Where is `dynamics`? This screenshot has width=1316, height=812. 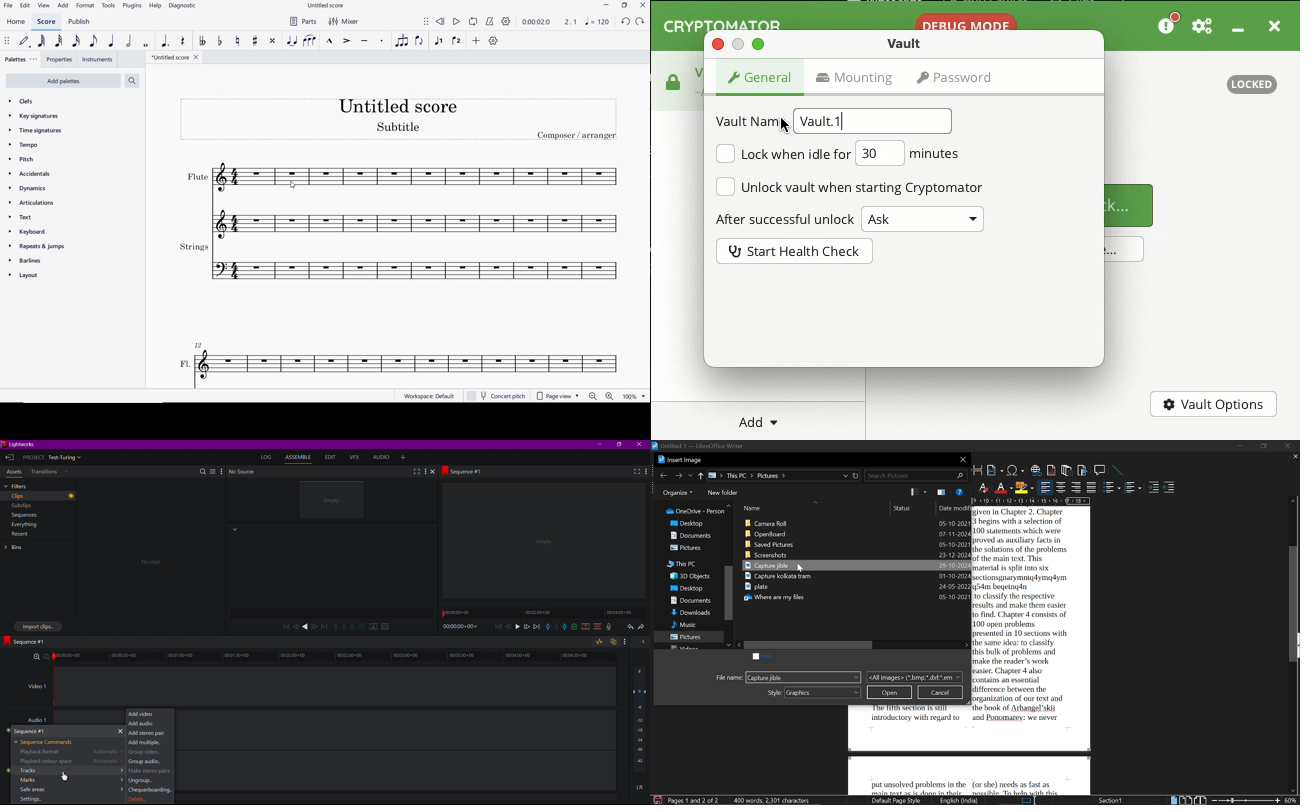 dynamics is located at coordinates (27, 189).